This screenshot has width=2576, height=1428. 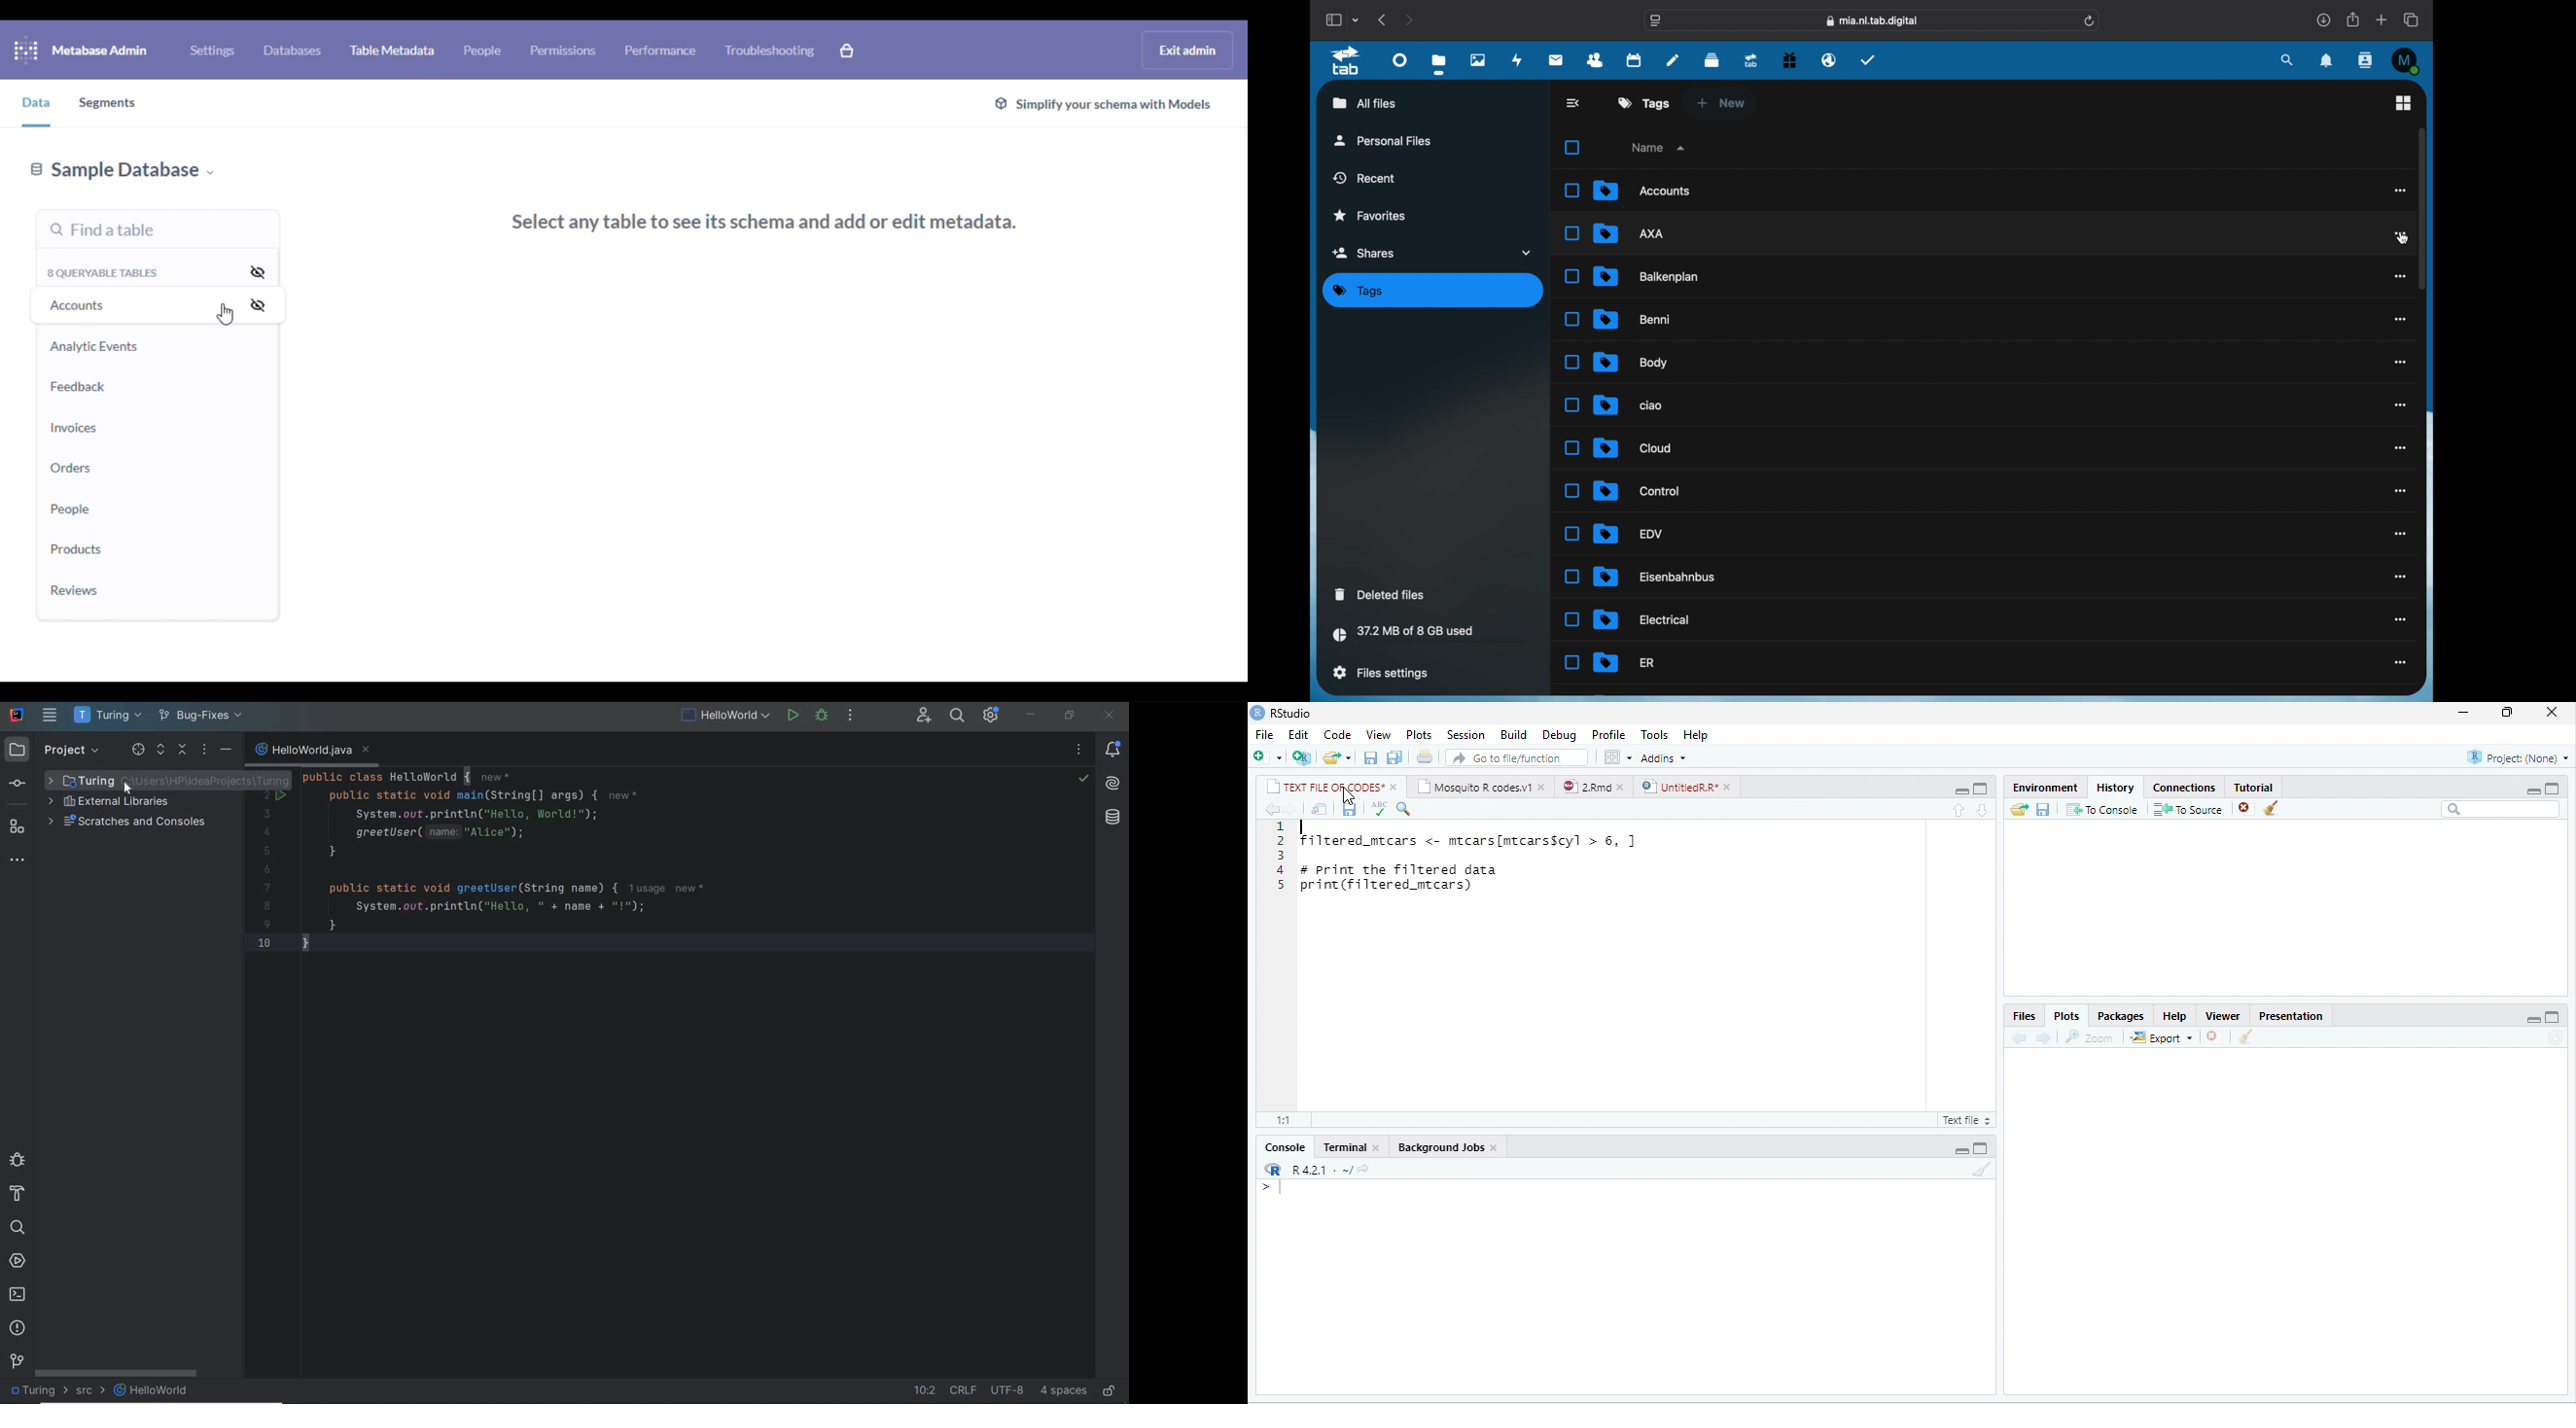 I want to click on Zoom, so click(x=2088, y=1037).